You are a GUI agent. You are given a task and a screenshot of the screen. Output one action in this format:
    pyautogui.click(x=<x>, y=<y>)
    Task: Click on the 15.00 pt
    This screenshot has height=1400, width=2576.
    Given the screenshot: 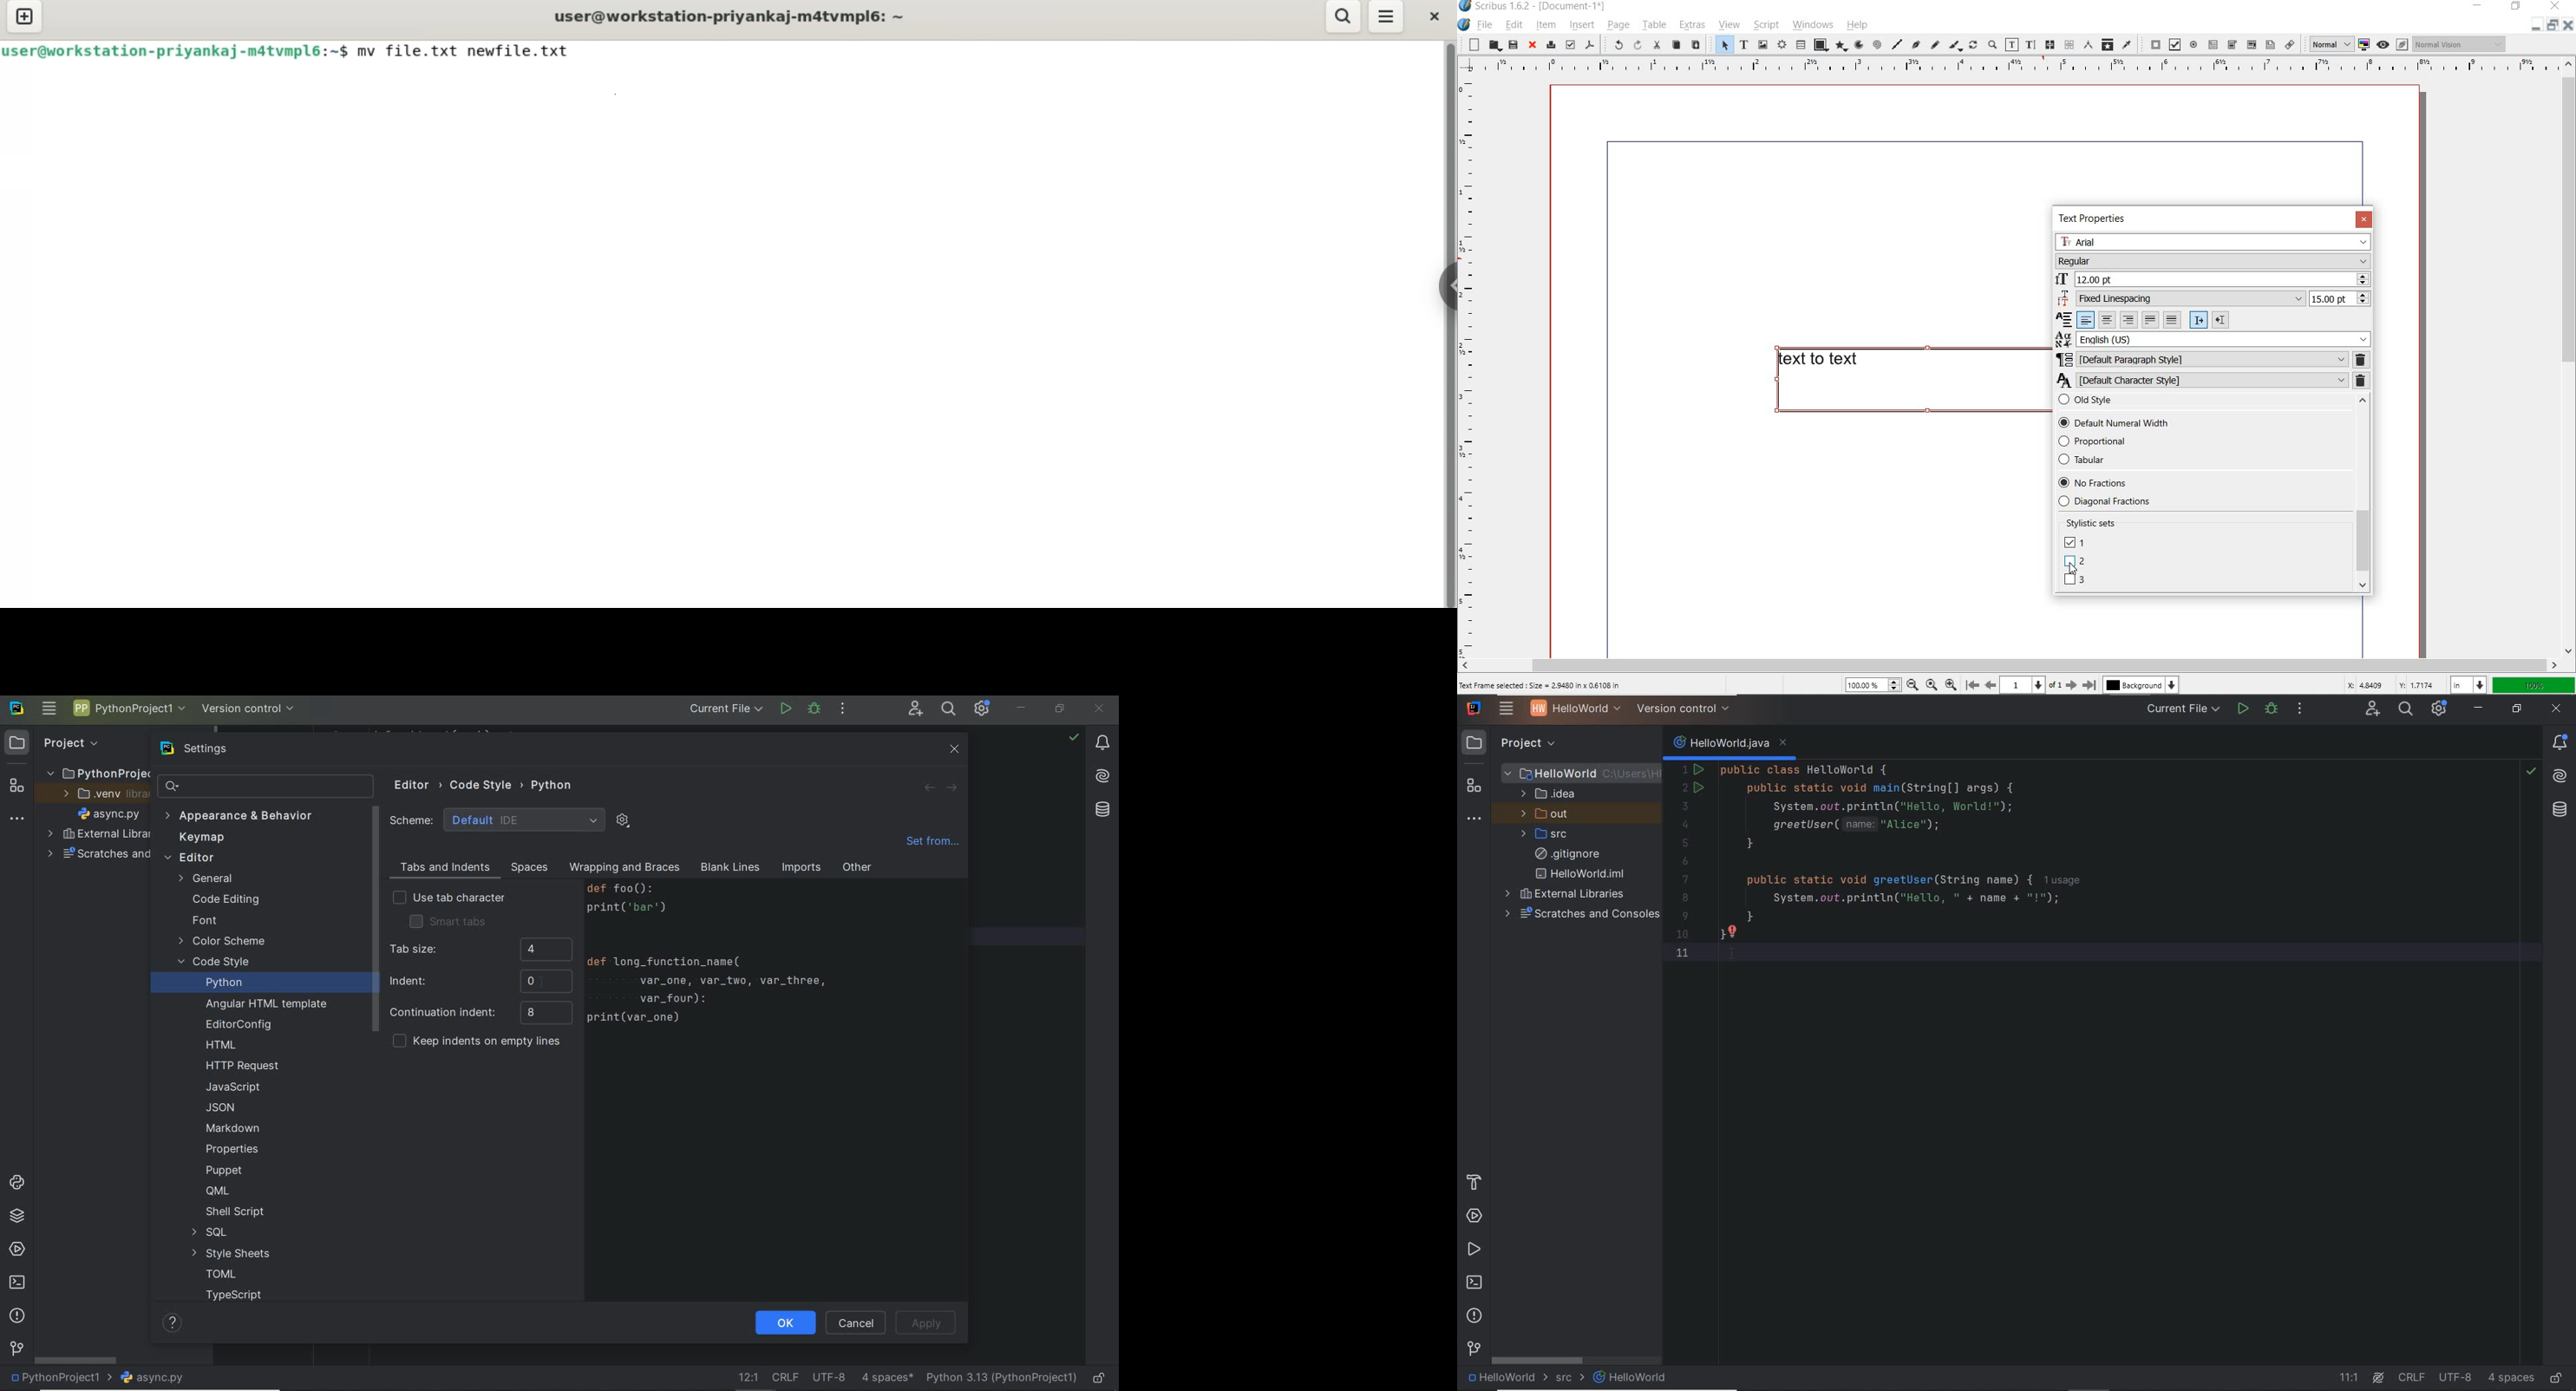 What is the action you would take?
    pyautogui.click(x=2339, y=299)
    